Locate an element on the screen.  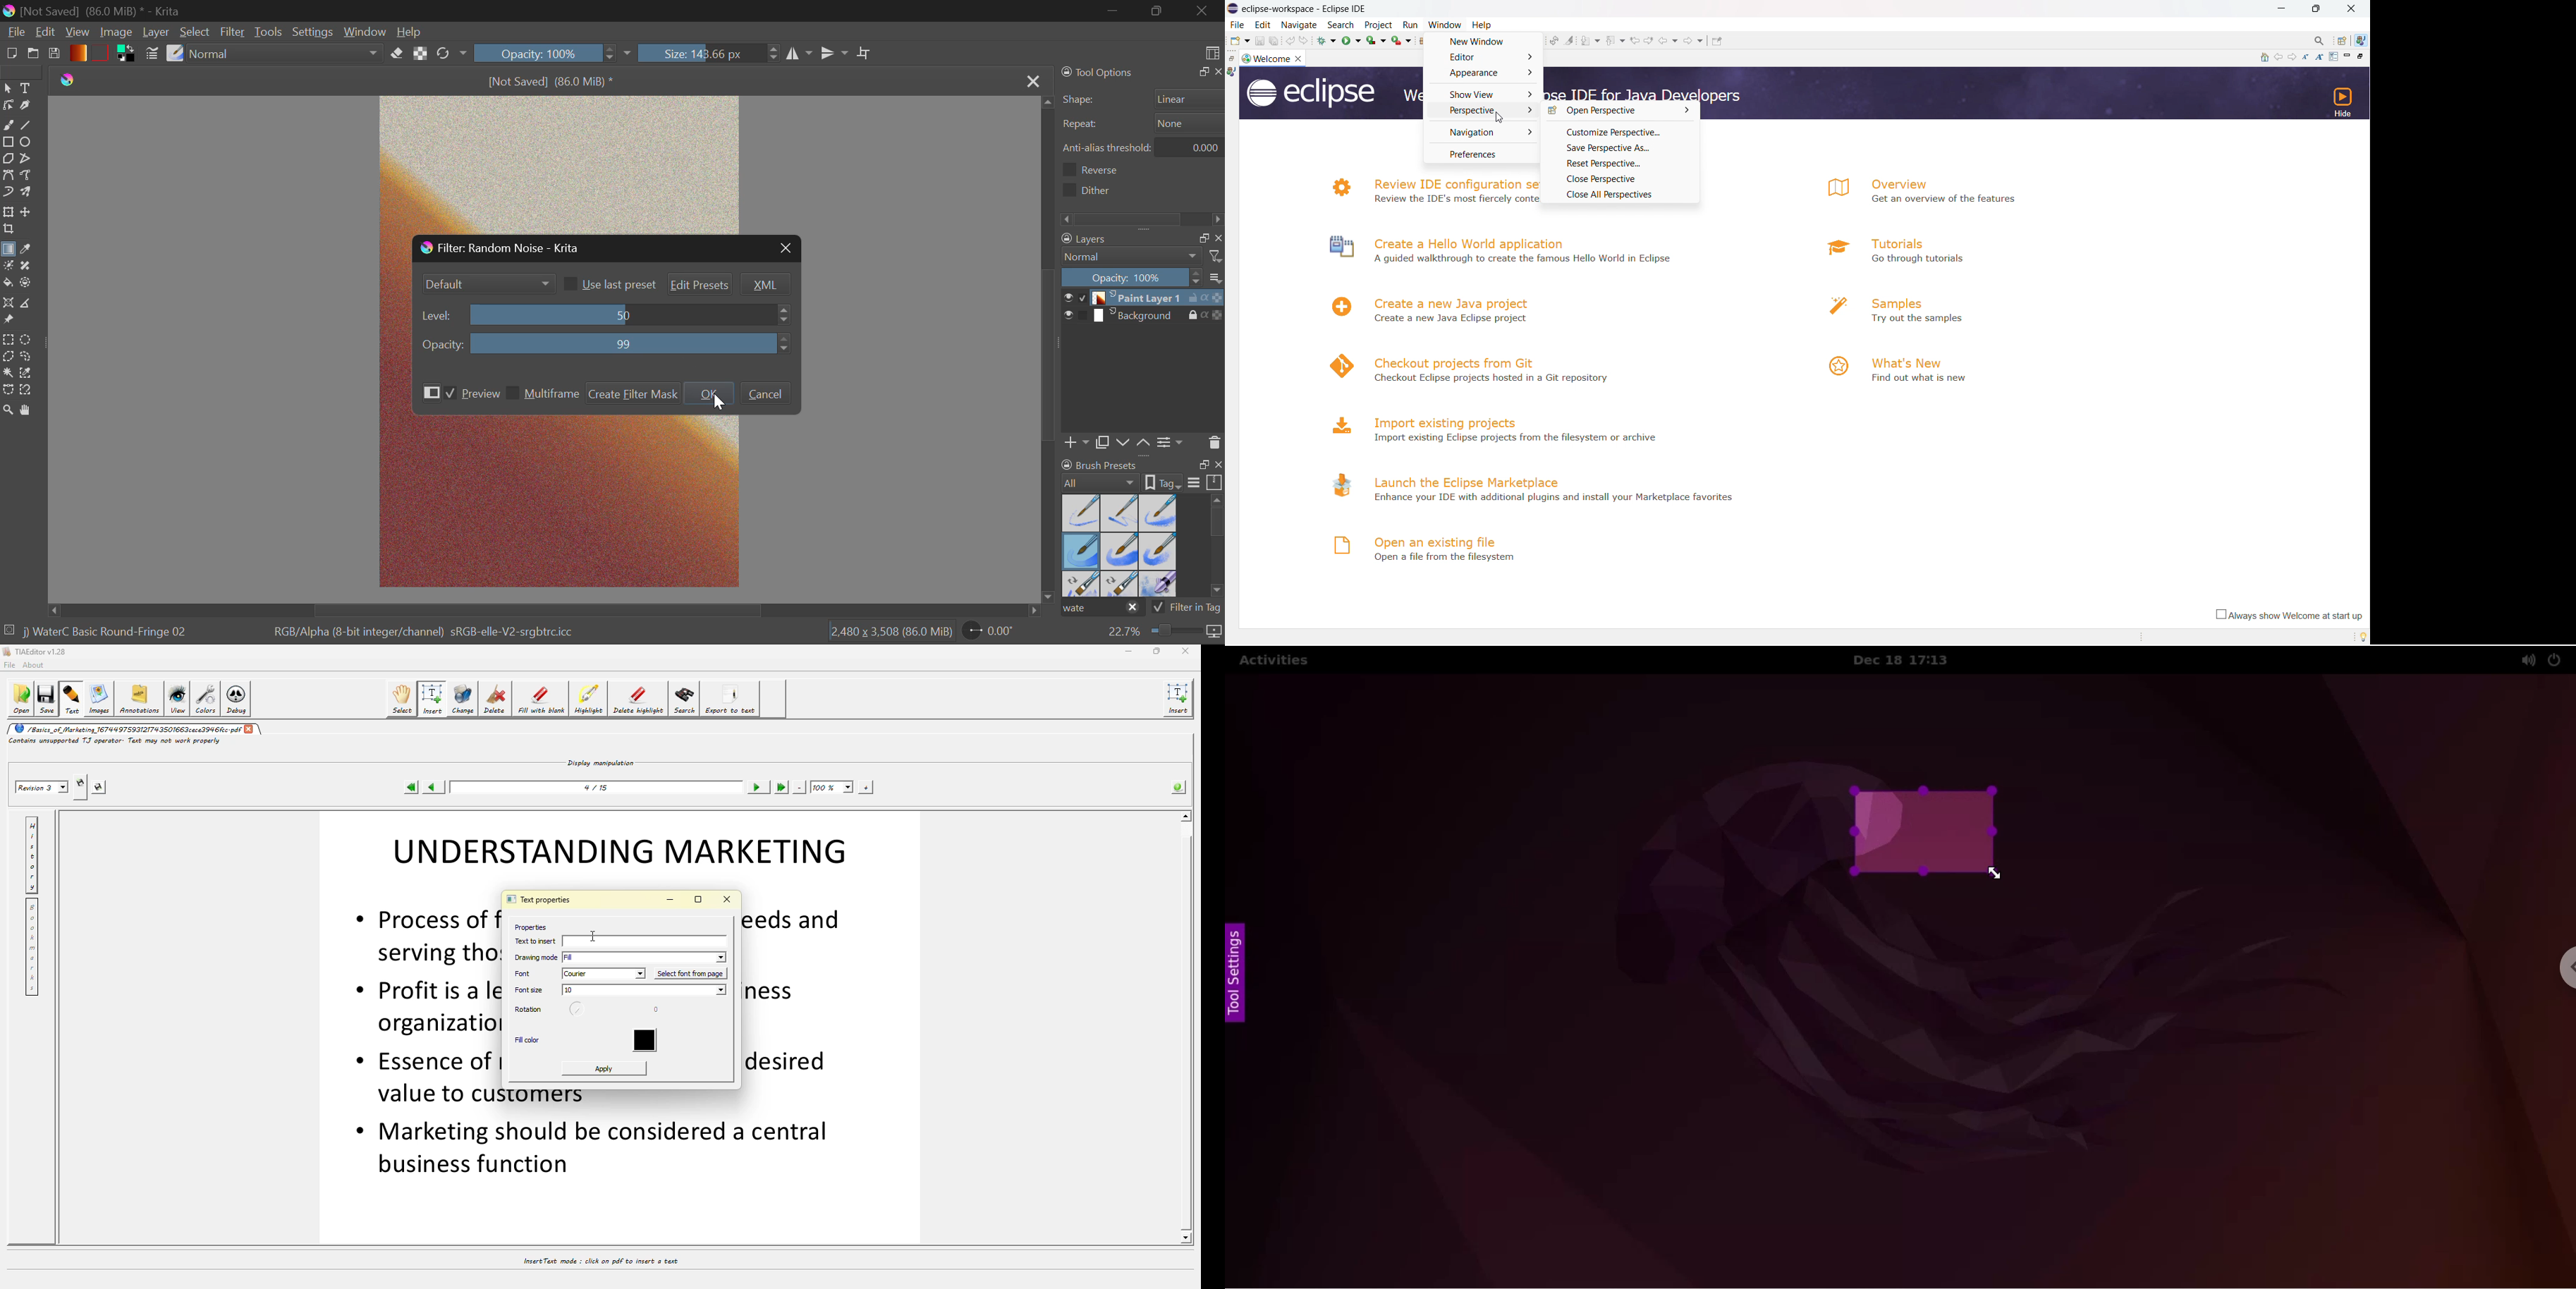
logo is located at coordinates (1336, 248).